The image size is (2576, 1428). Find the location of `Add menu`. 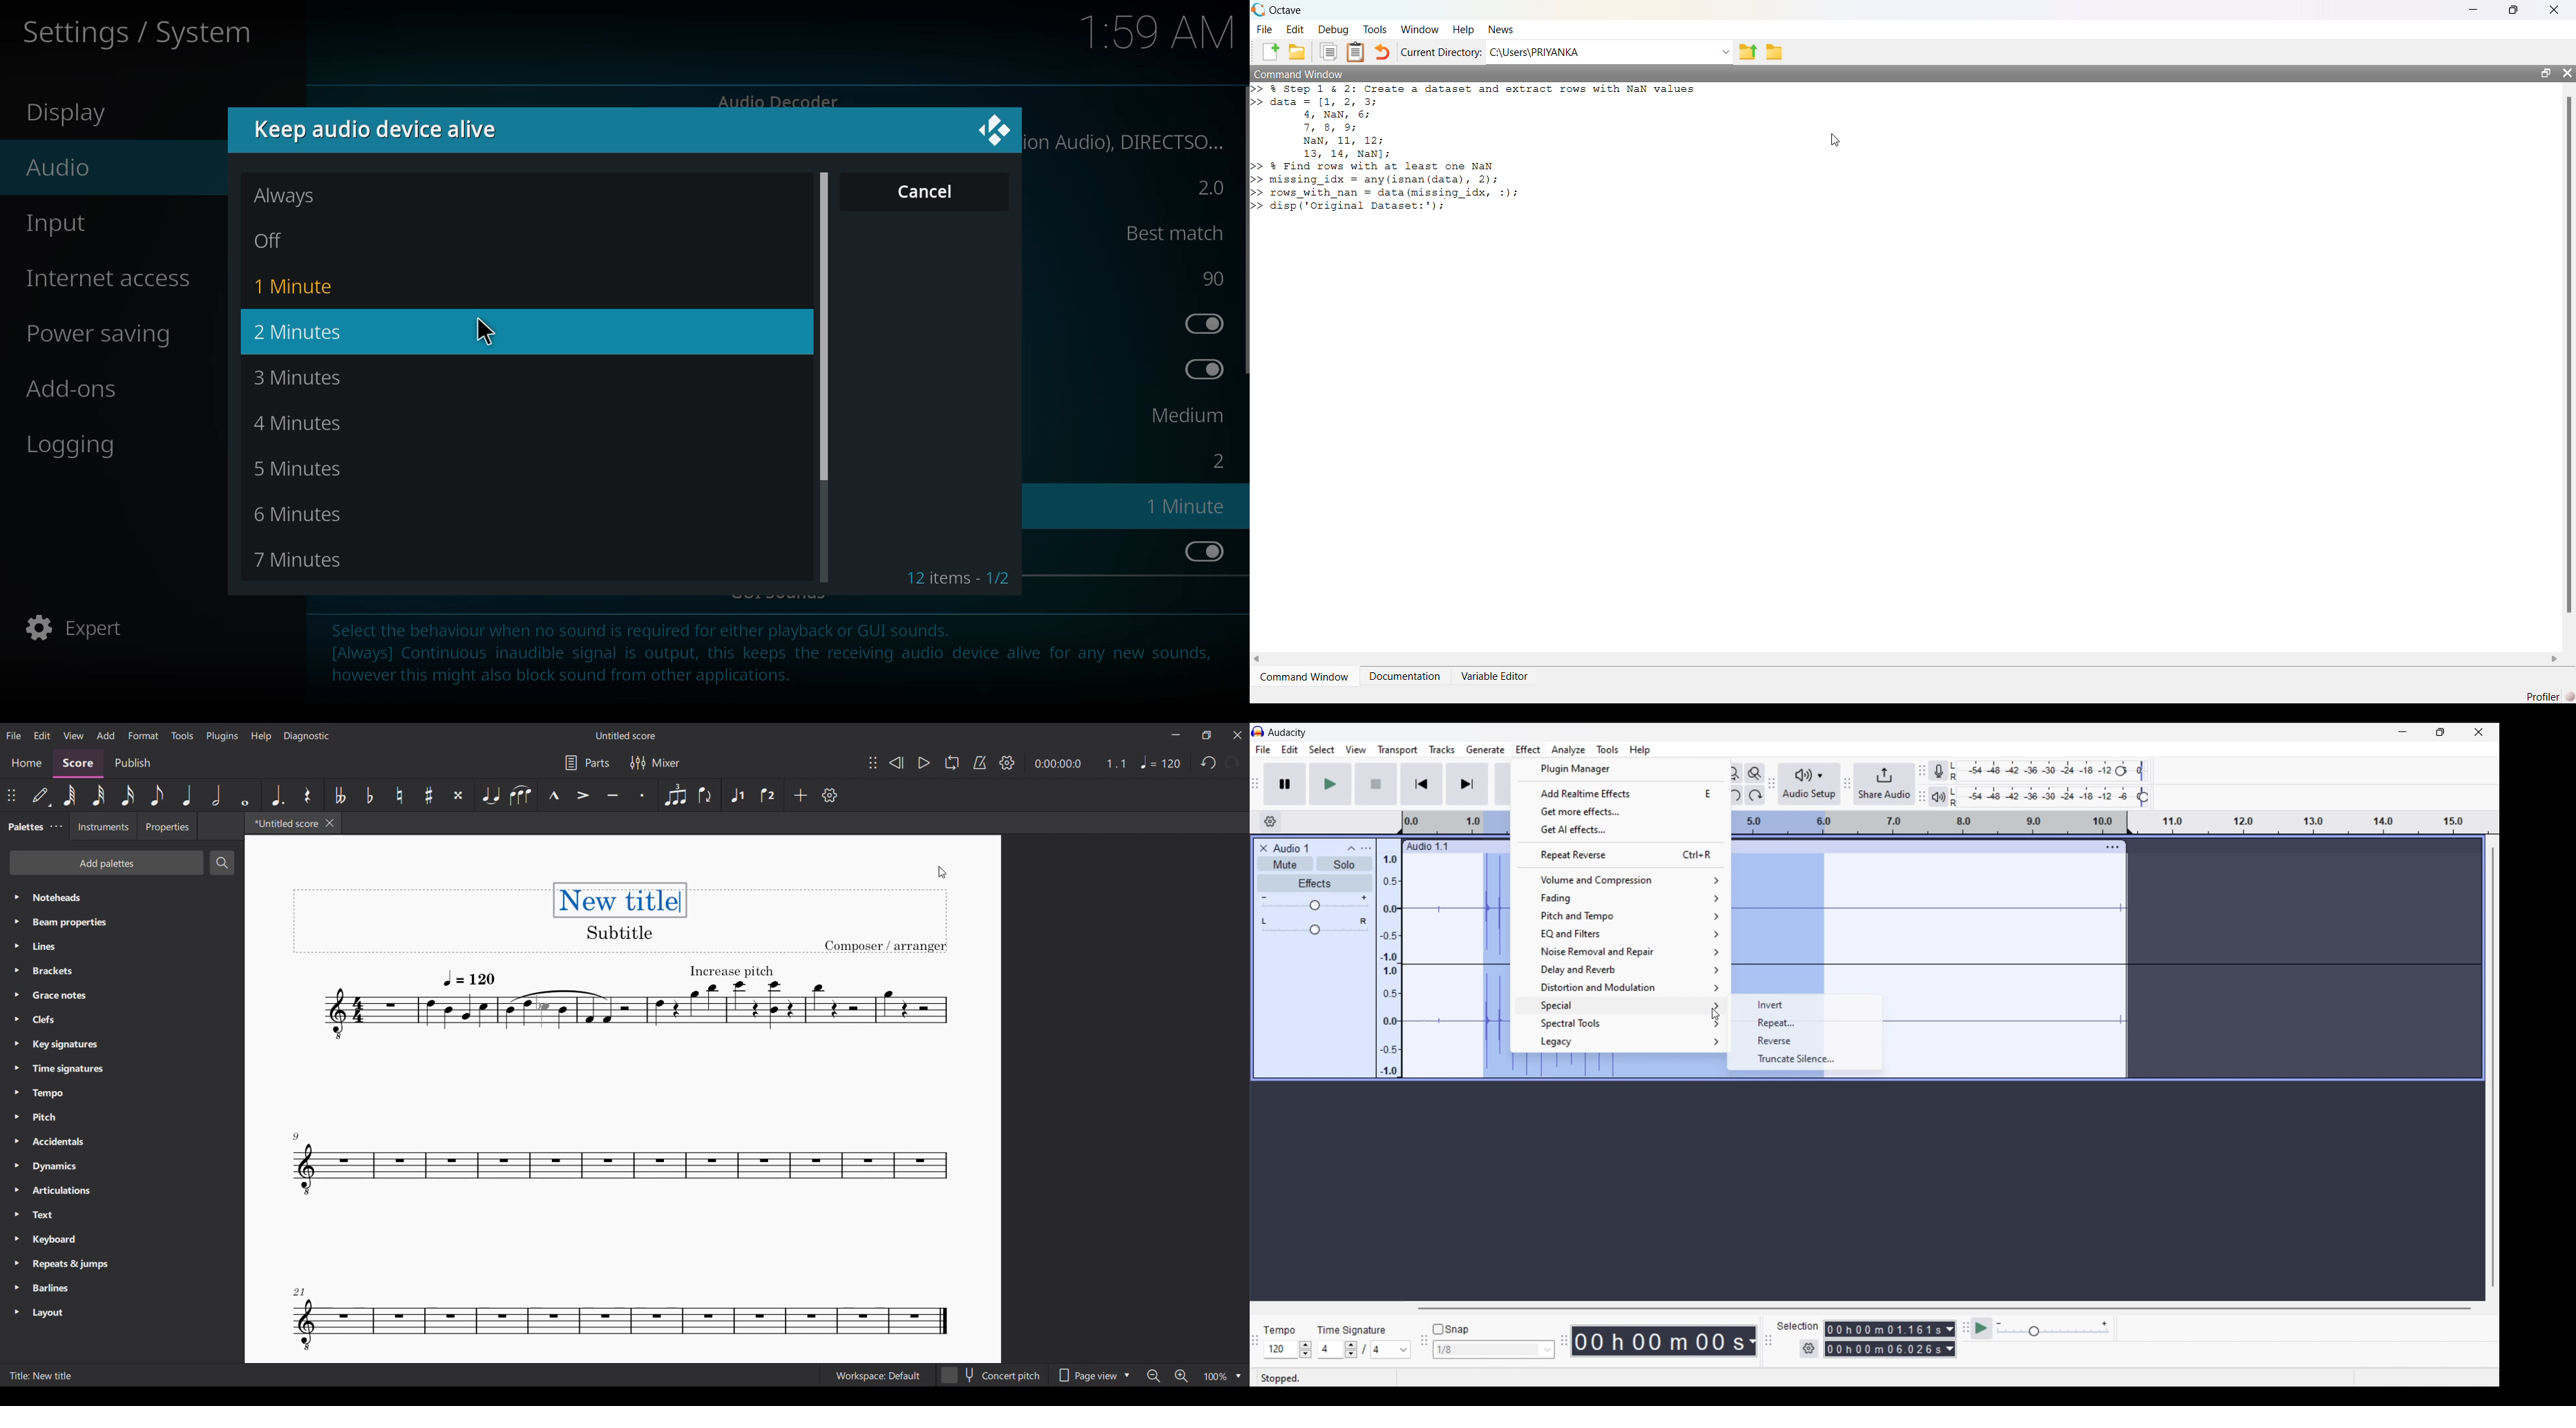

Add menu is located at coordinates (105, 735).